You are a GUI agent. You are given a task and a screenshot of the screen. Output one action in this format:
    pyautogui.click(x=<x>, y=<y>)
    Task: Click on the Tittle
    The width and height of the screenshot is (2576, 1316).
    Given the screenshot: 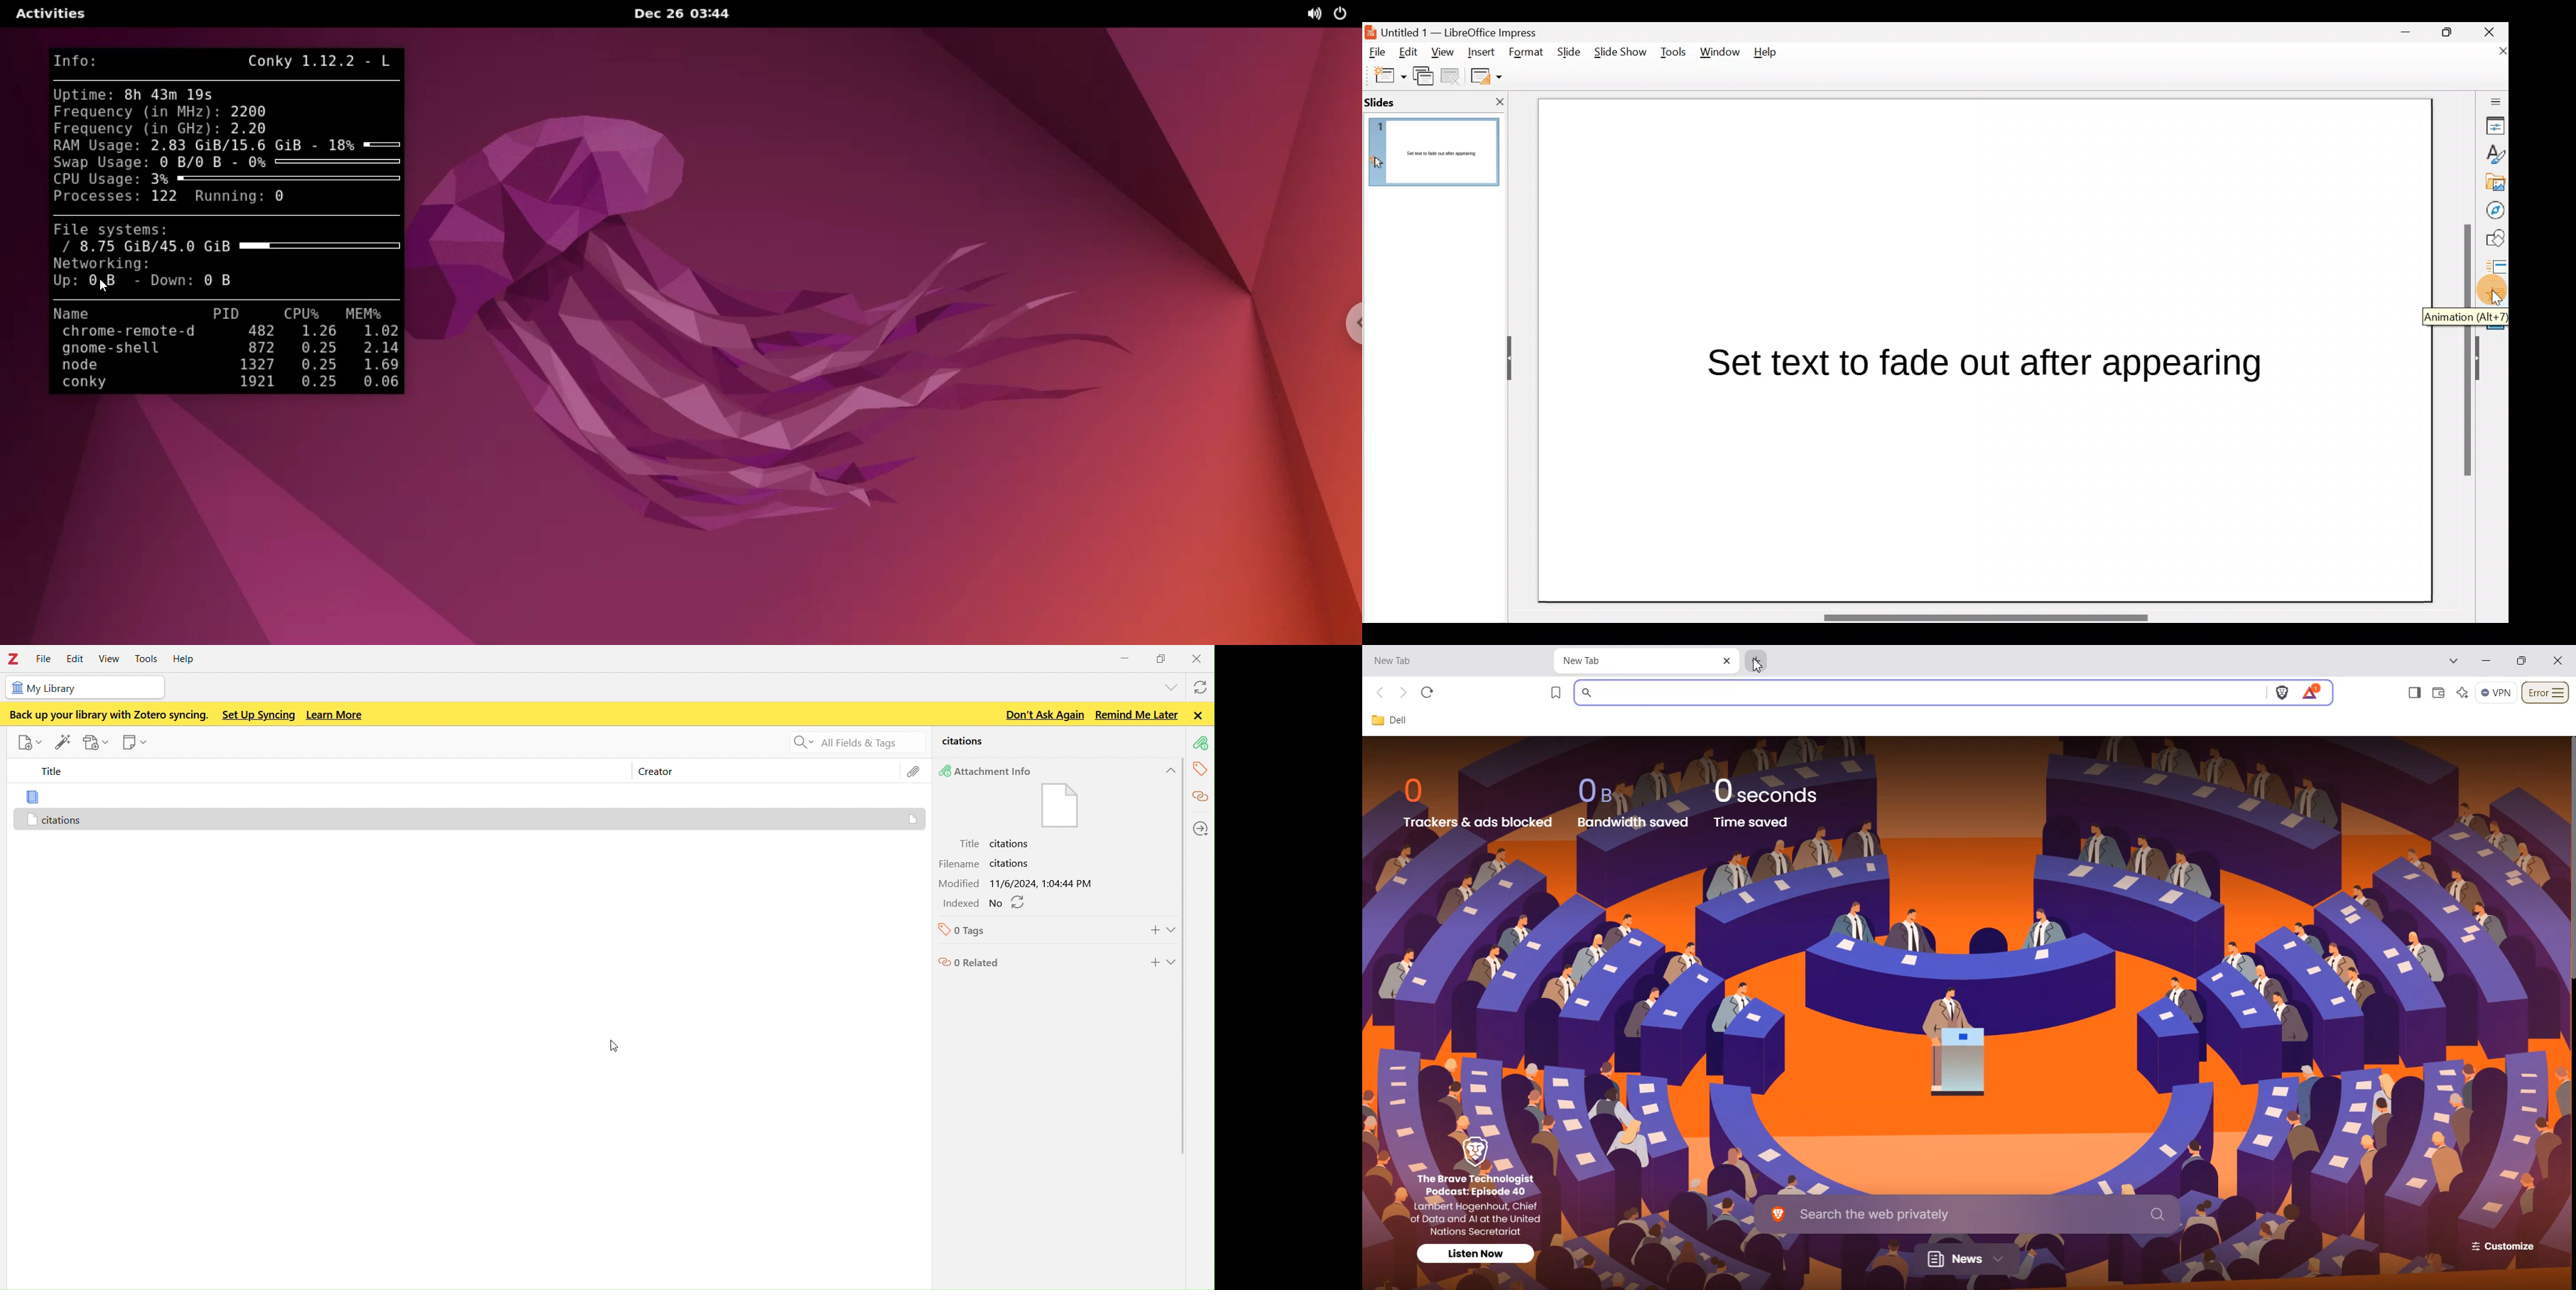 What is the action you would take?
    pyautogui.click(x=994, y=845)
    